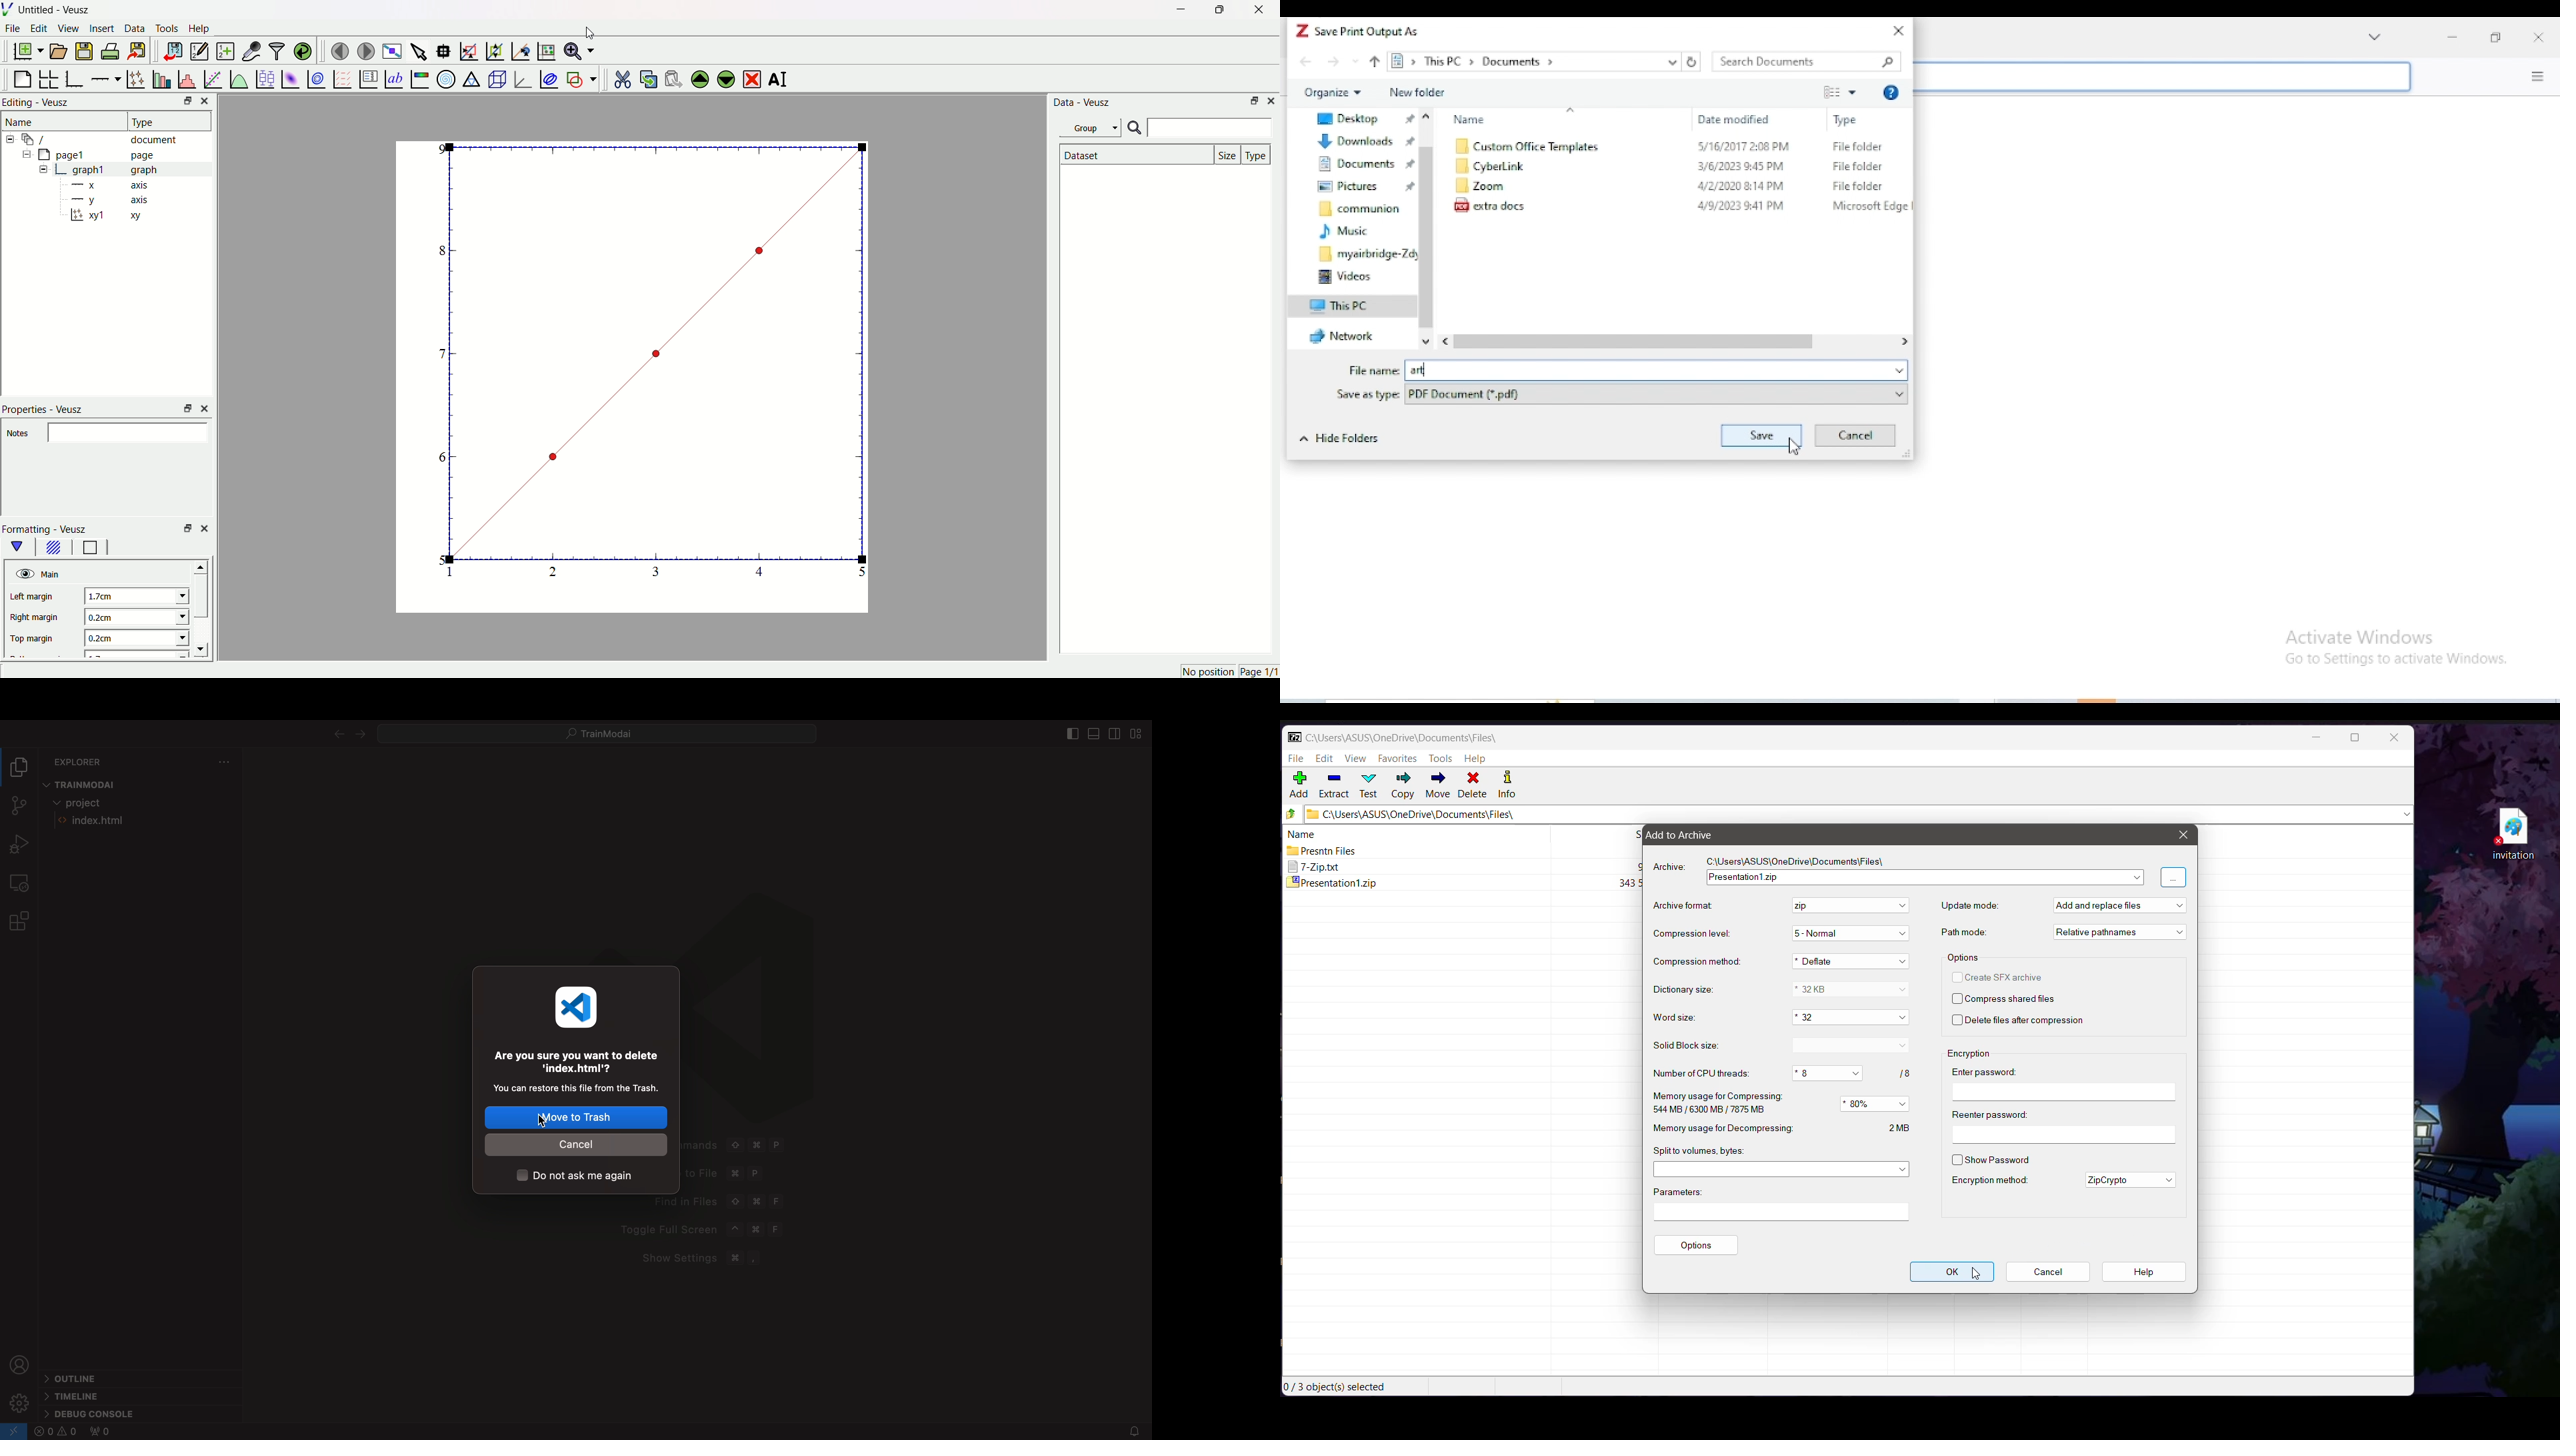  Describe the element at coordinates (1199, 129) in the screenshot. I see `Searchbar` at that location.